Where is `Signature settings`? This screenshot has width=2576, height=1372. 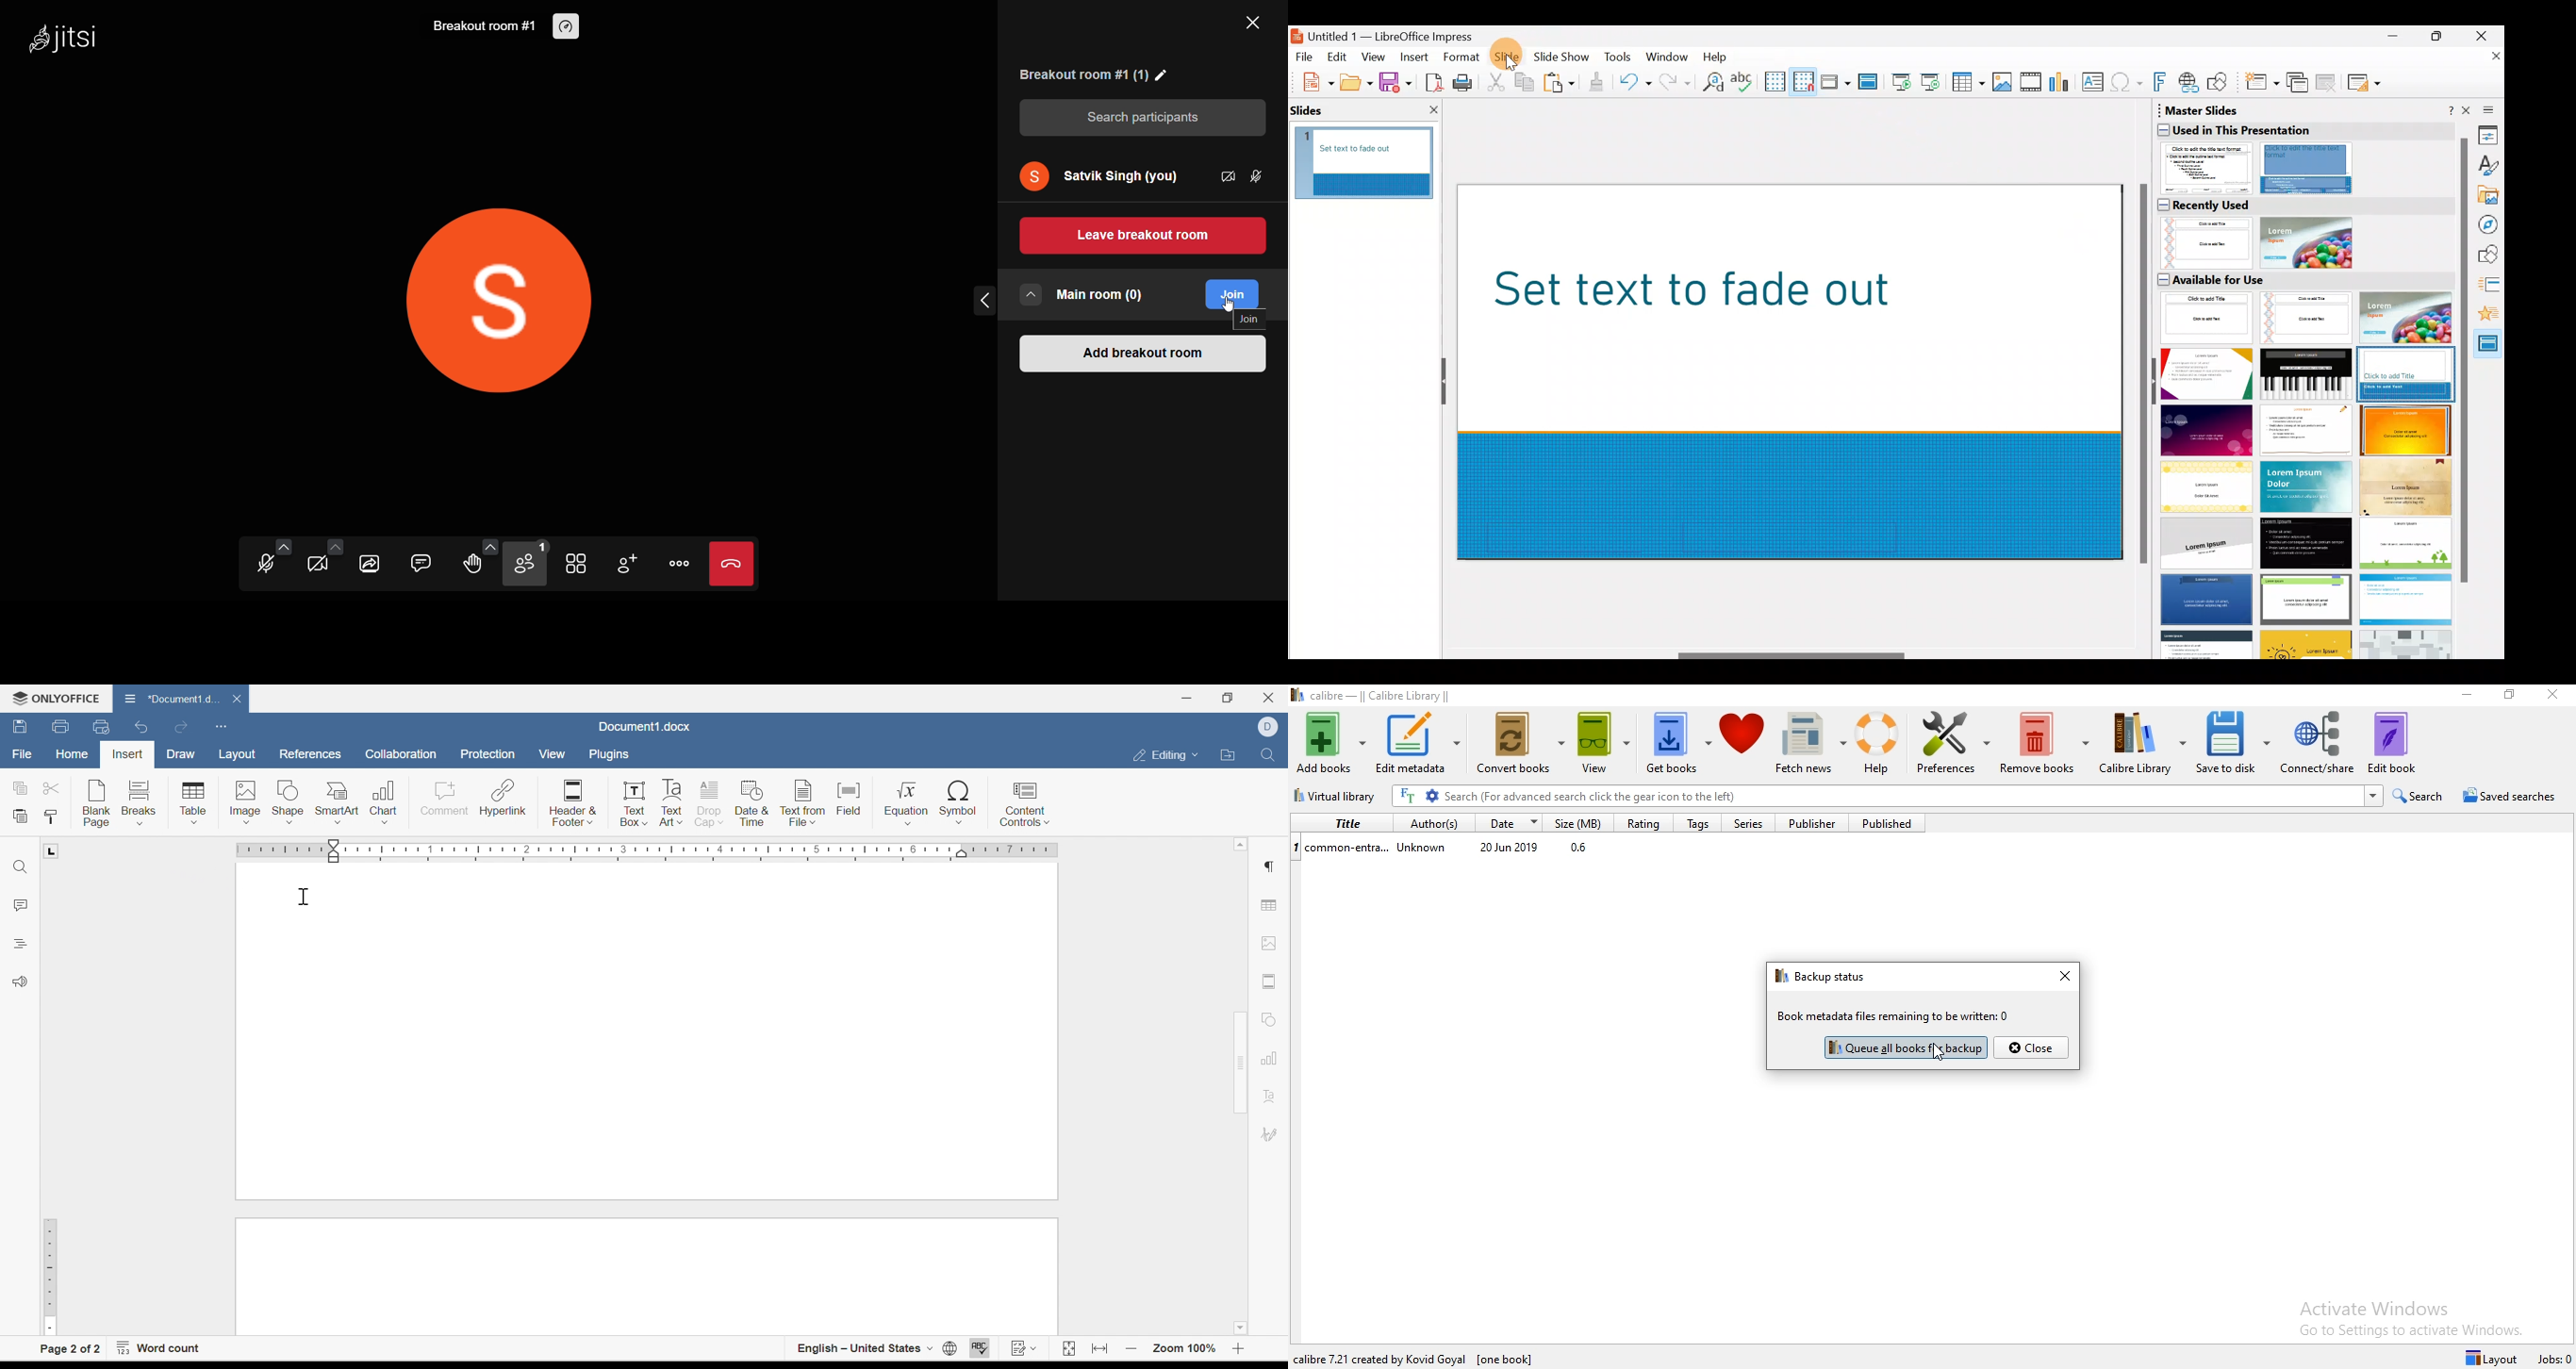 Signature settings is located at coordinates (1269, 1102).